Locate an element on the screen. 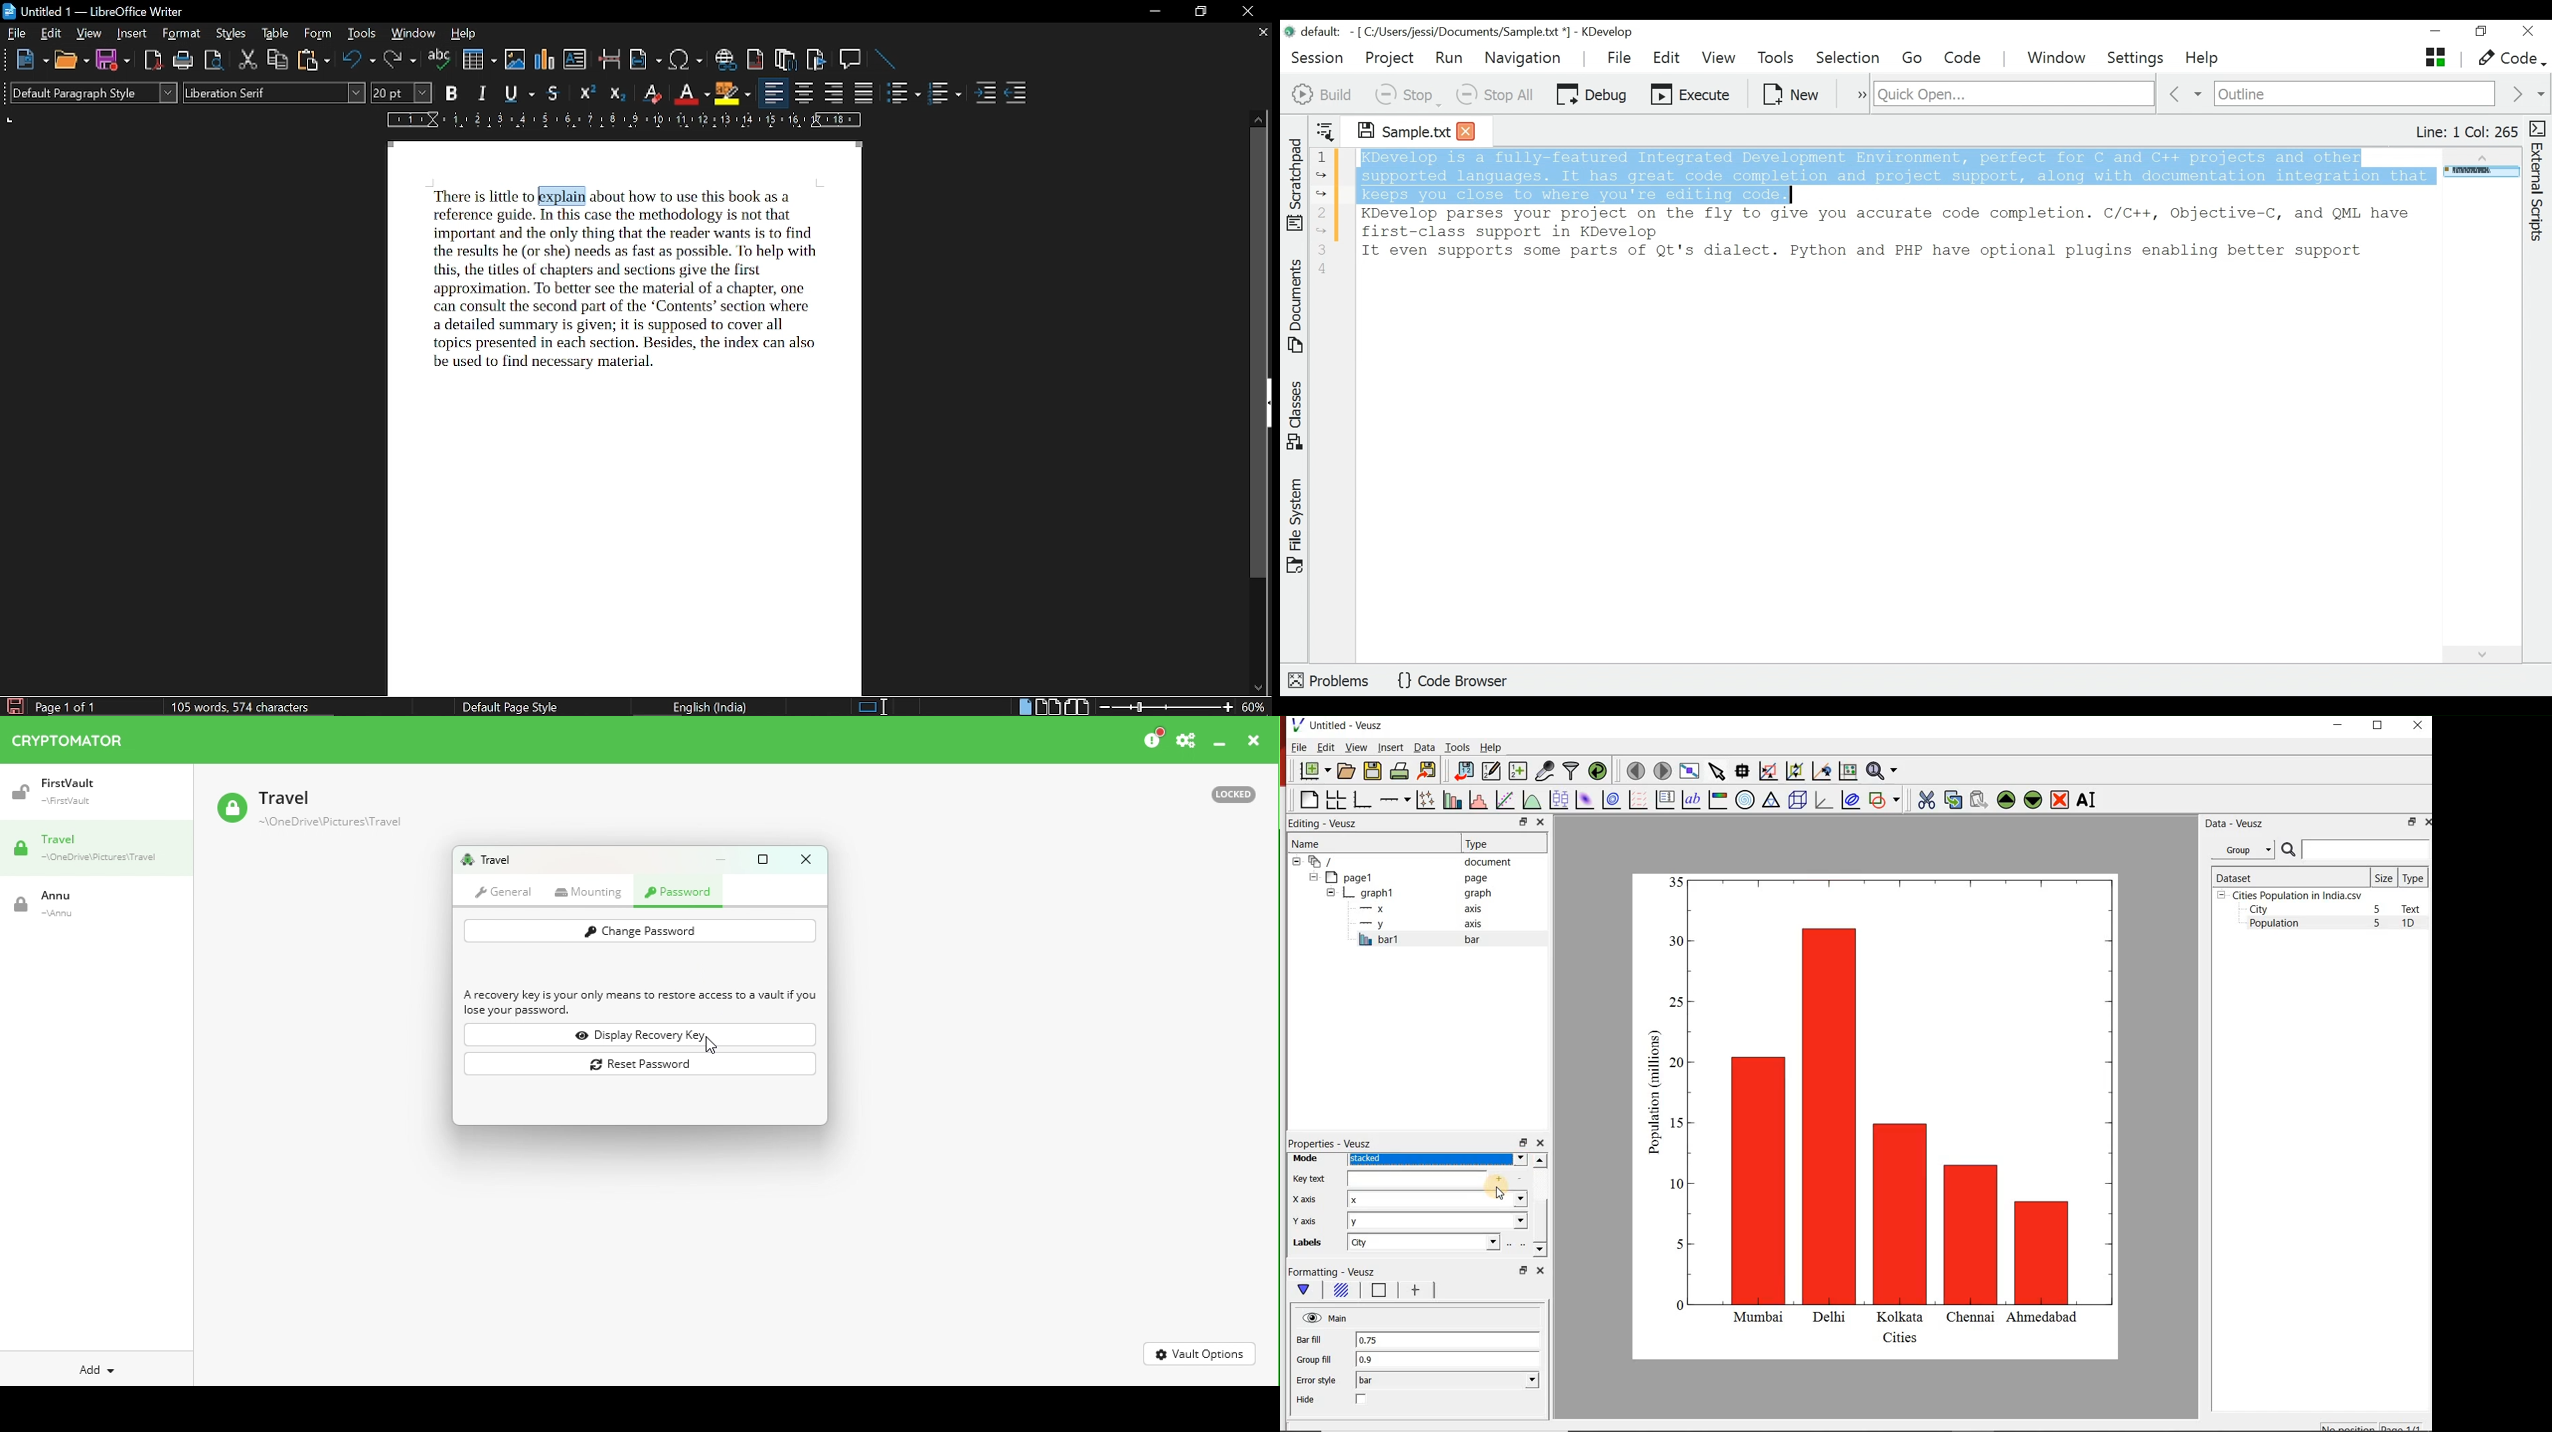 The width and height of the screenshot is (2576, 1456). open a document is located at coordinates (1345, 771).